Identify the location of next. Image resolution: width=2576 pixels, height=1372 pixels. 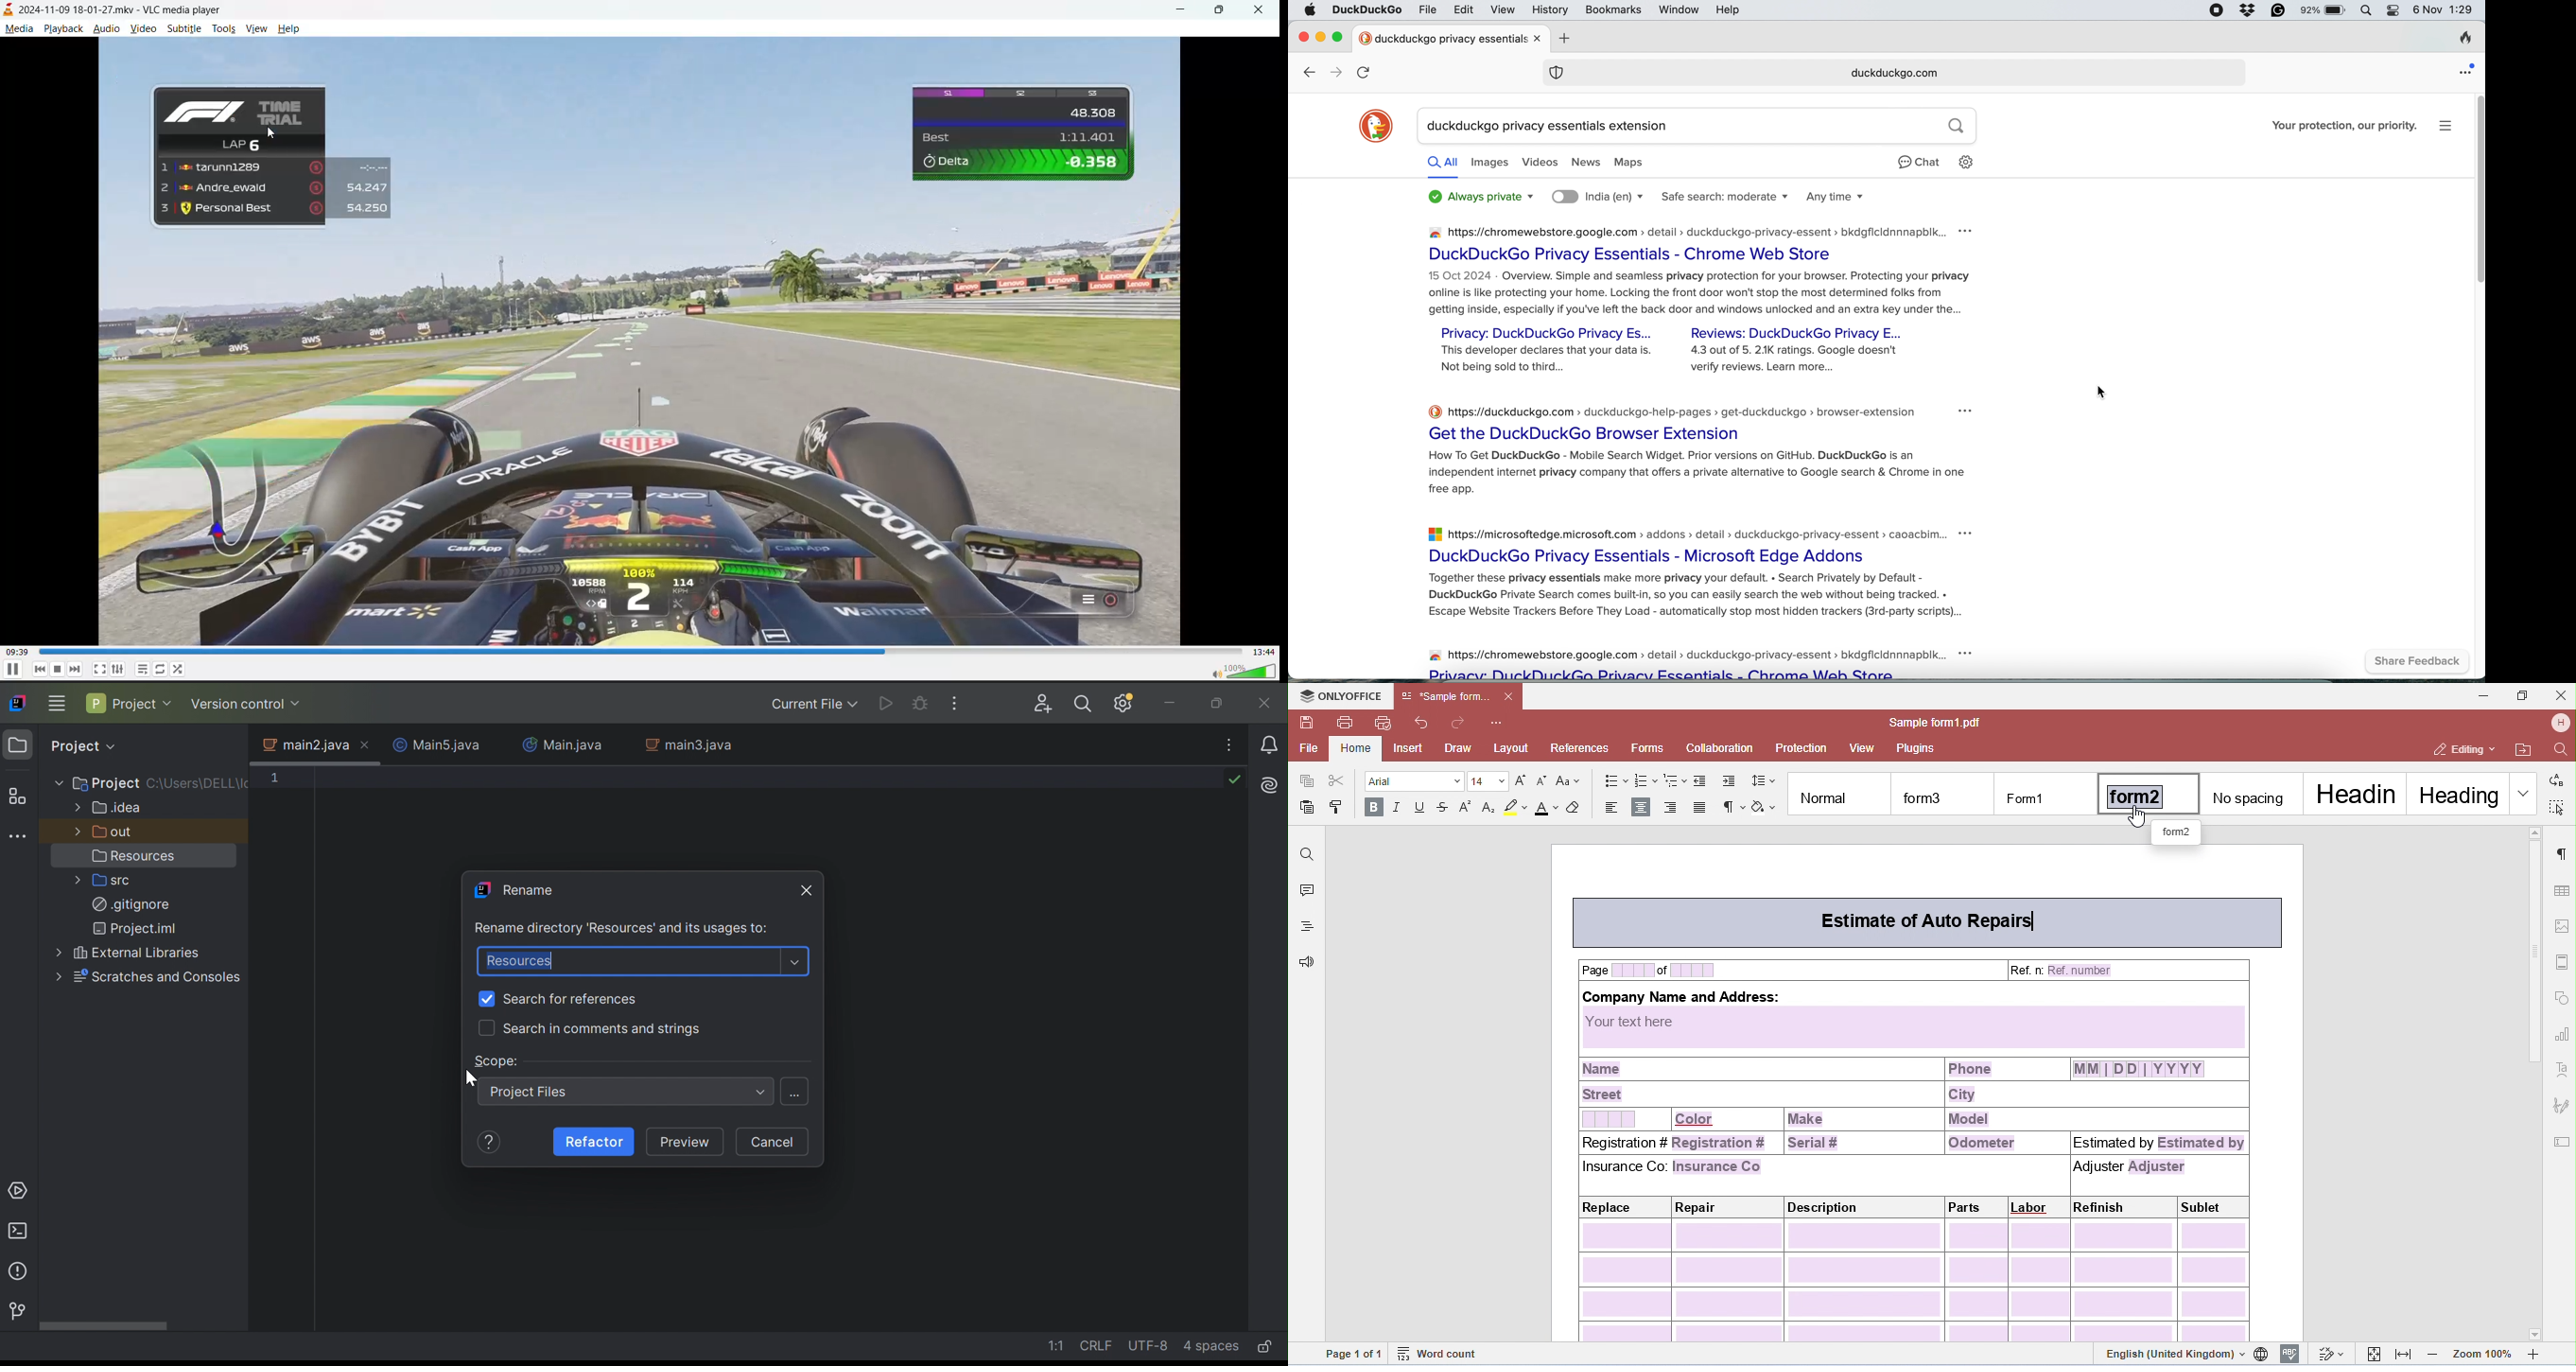
(74, 670).